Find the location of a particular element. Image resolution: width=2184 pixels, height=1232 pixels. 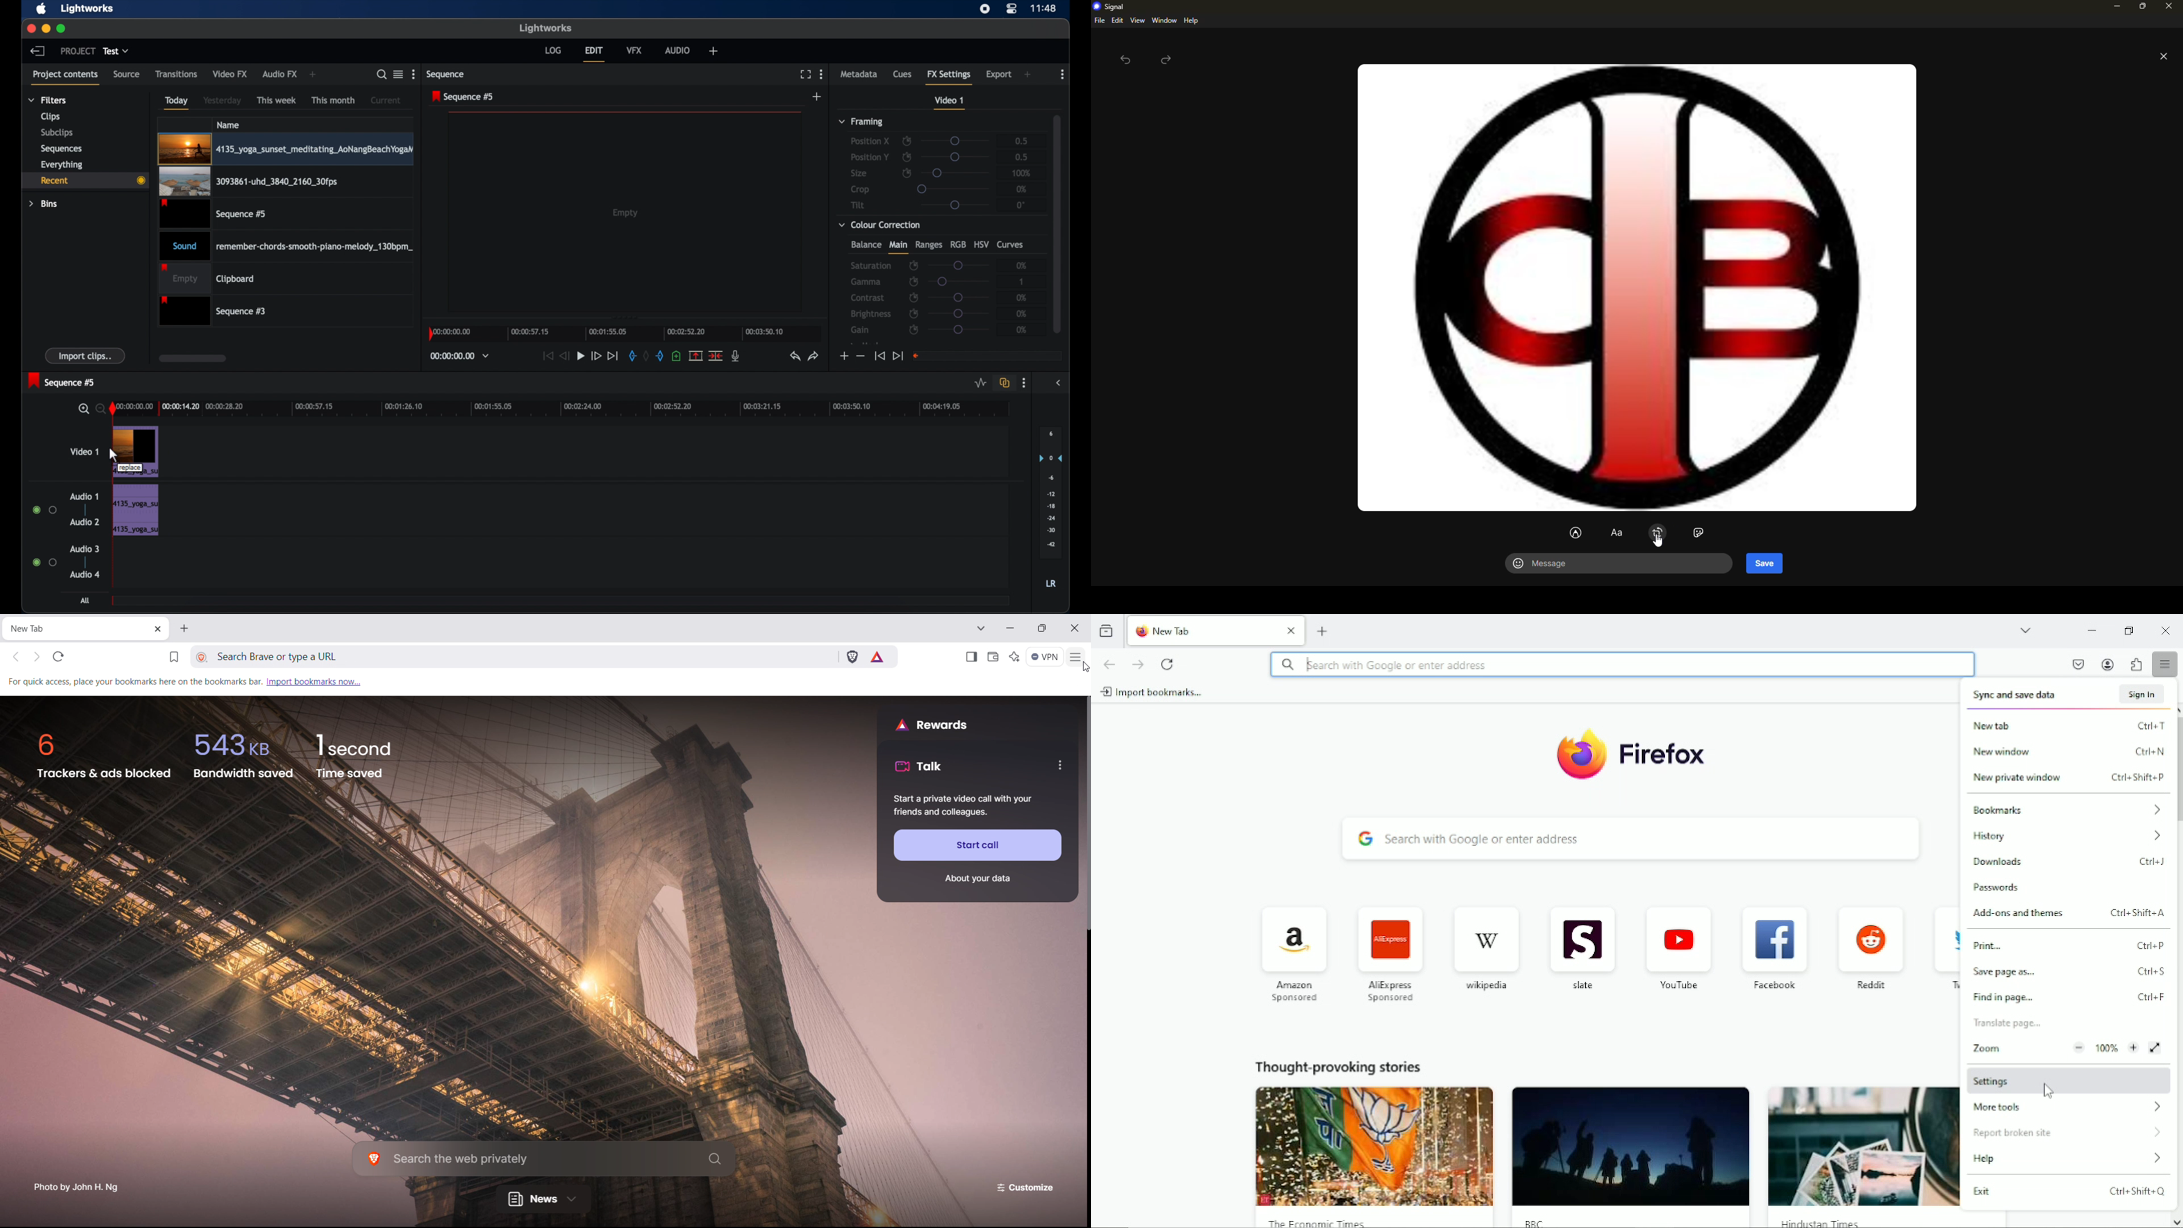

image is located at coordinates (1630, 1147).